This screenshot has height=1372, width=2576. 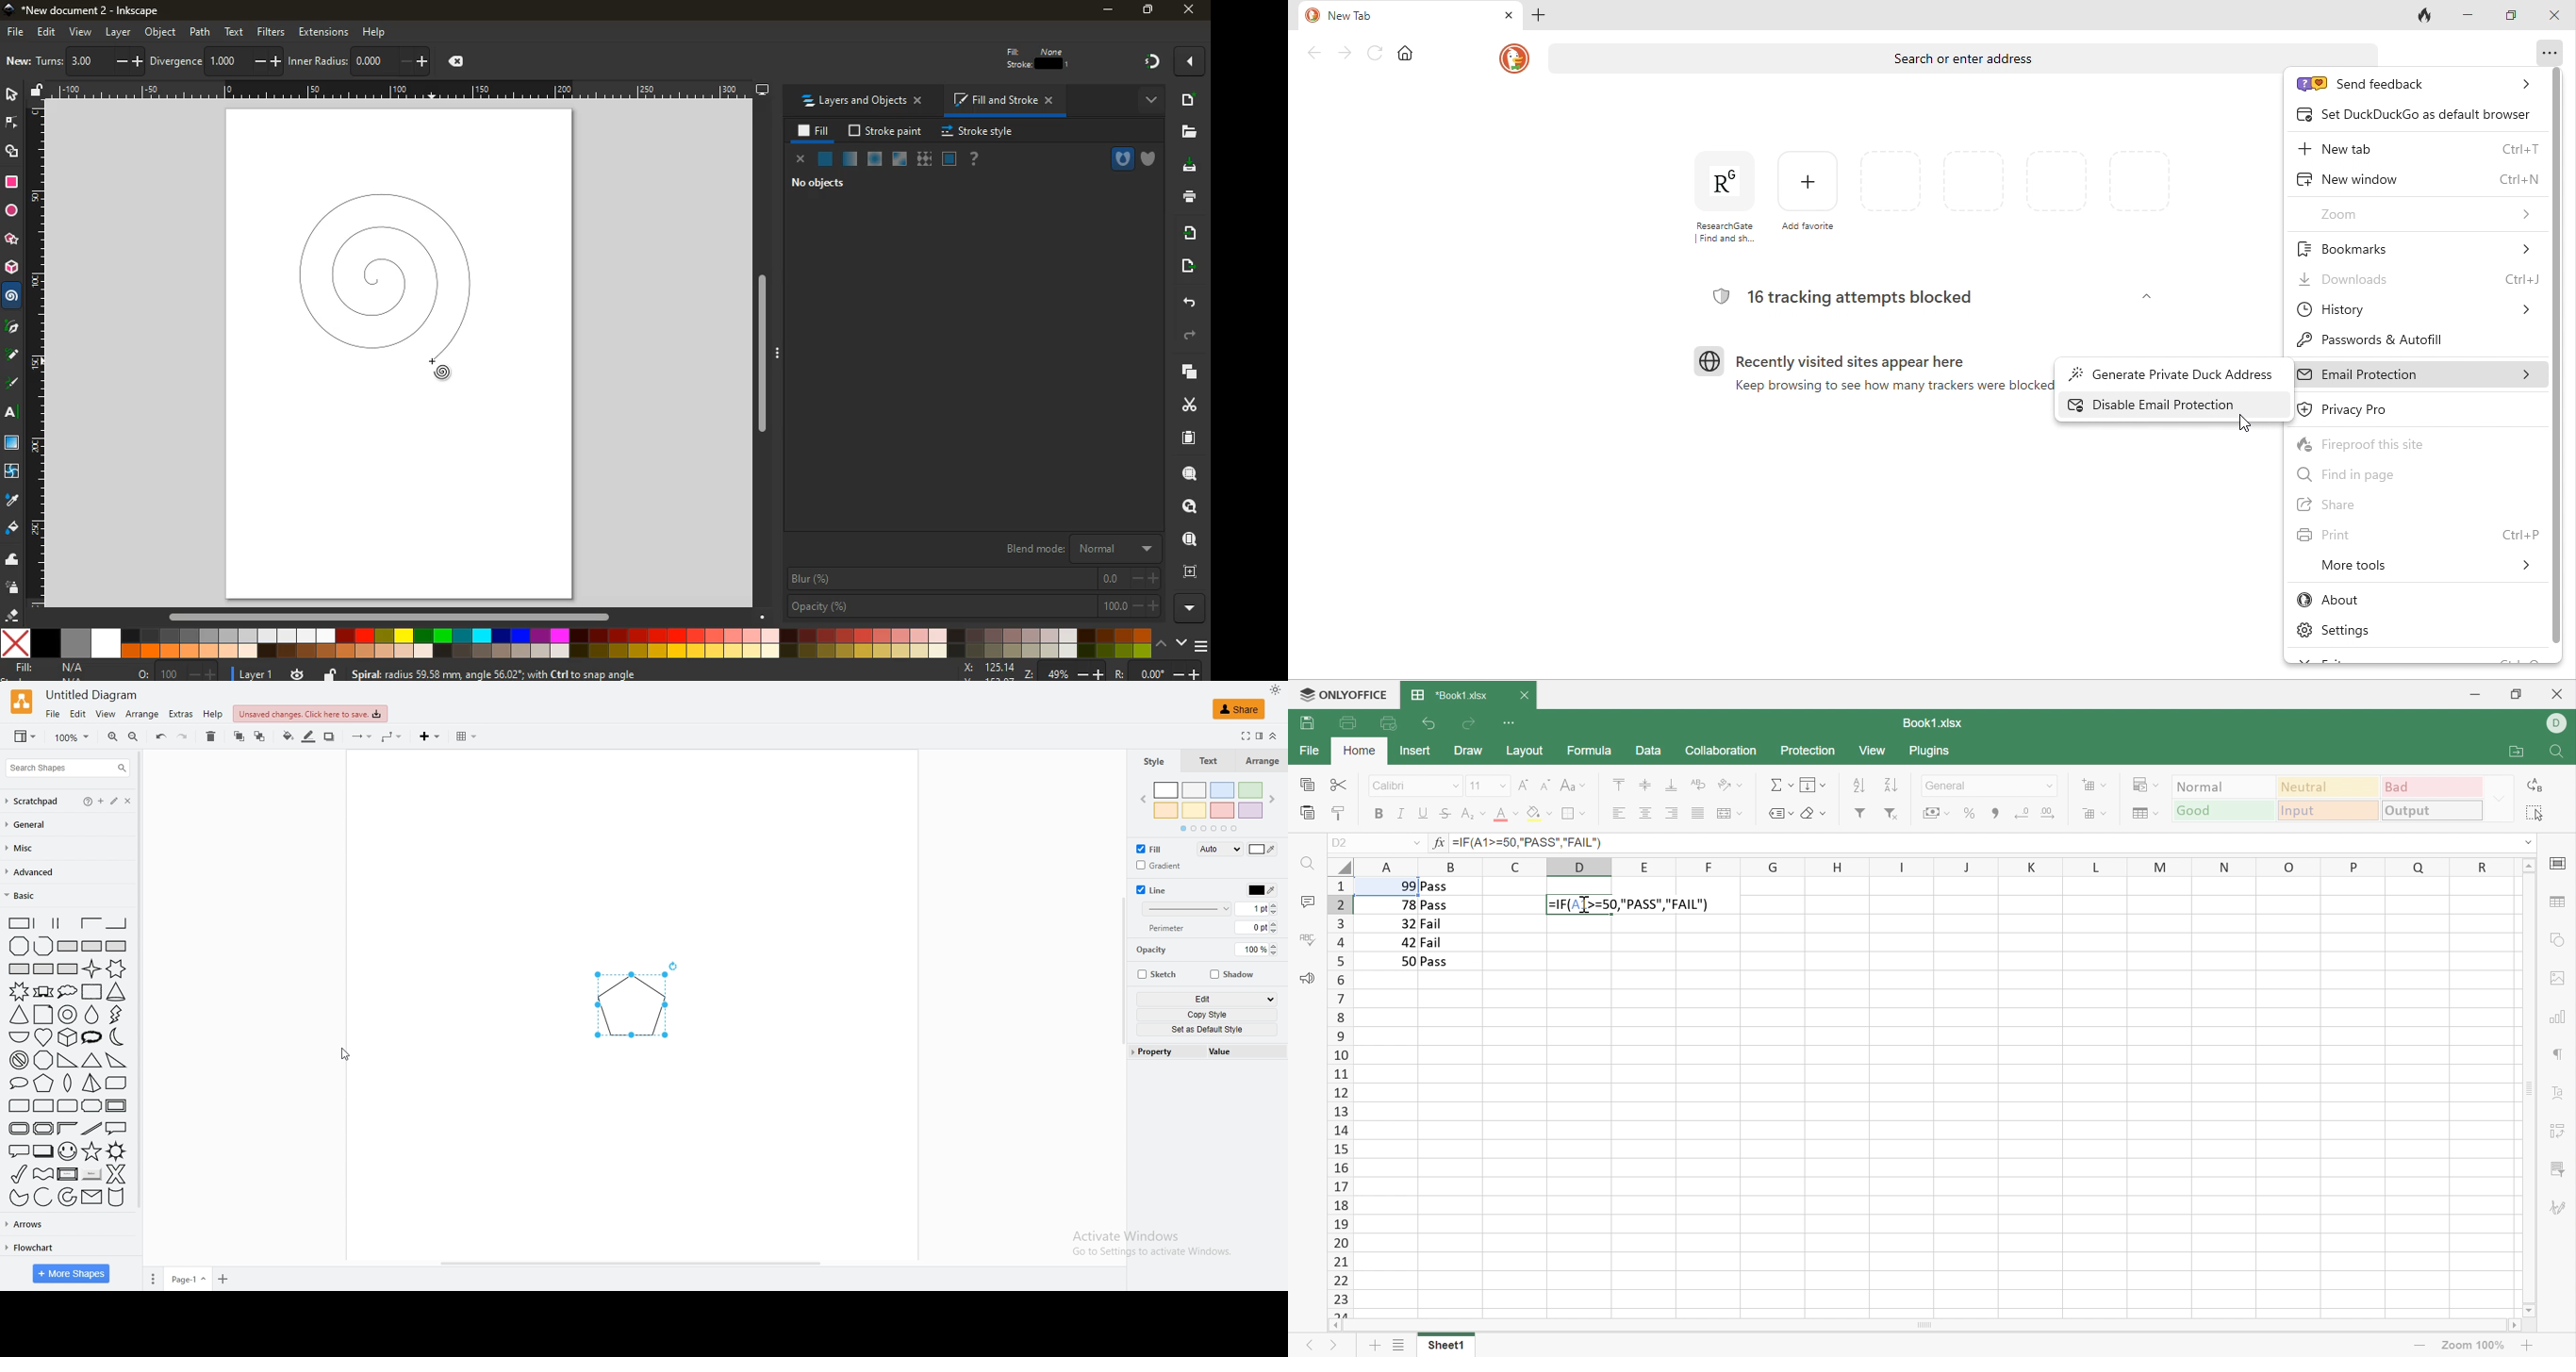 I want to click on back, so click(x=1187, y=302).